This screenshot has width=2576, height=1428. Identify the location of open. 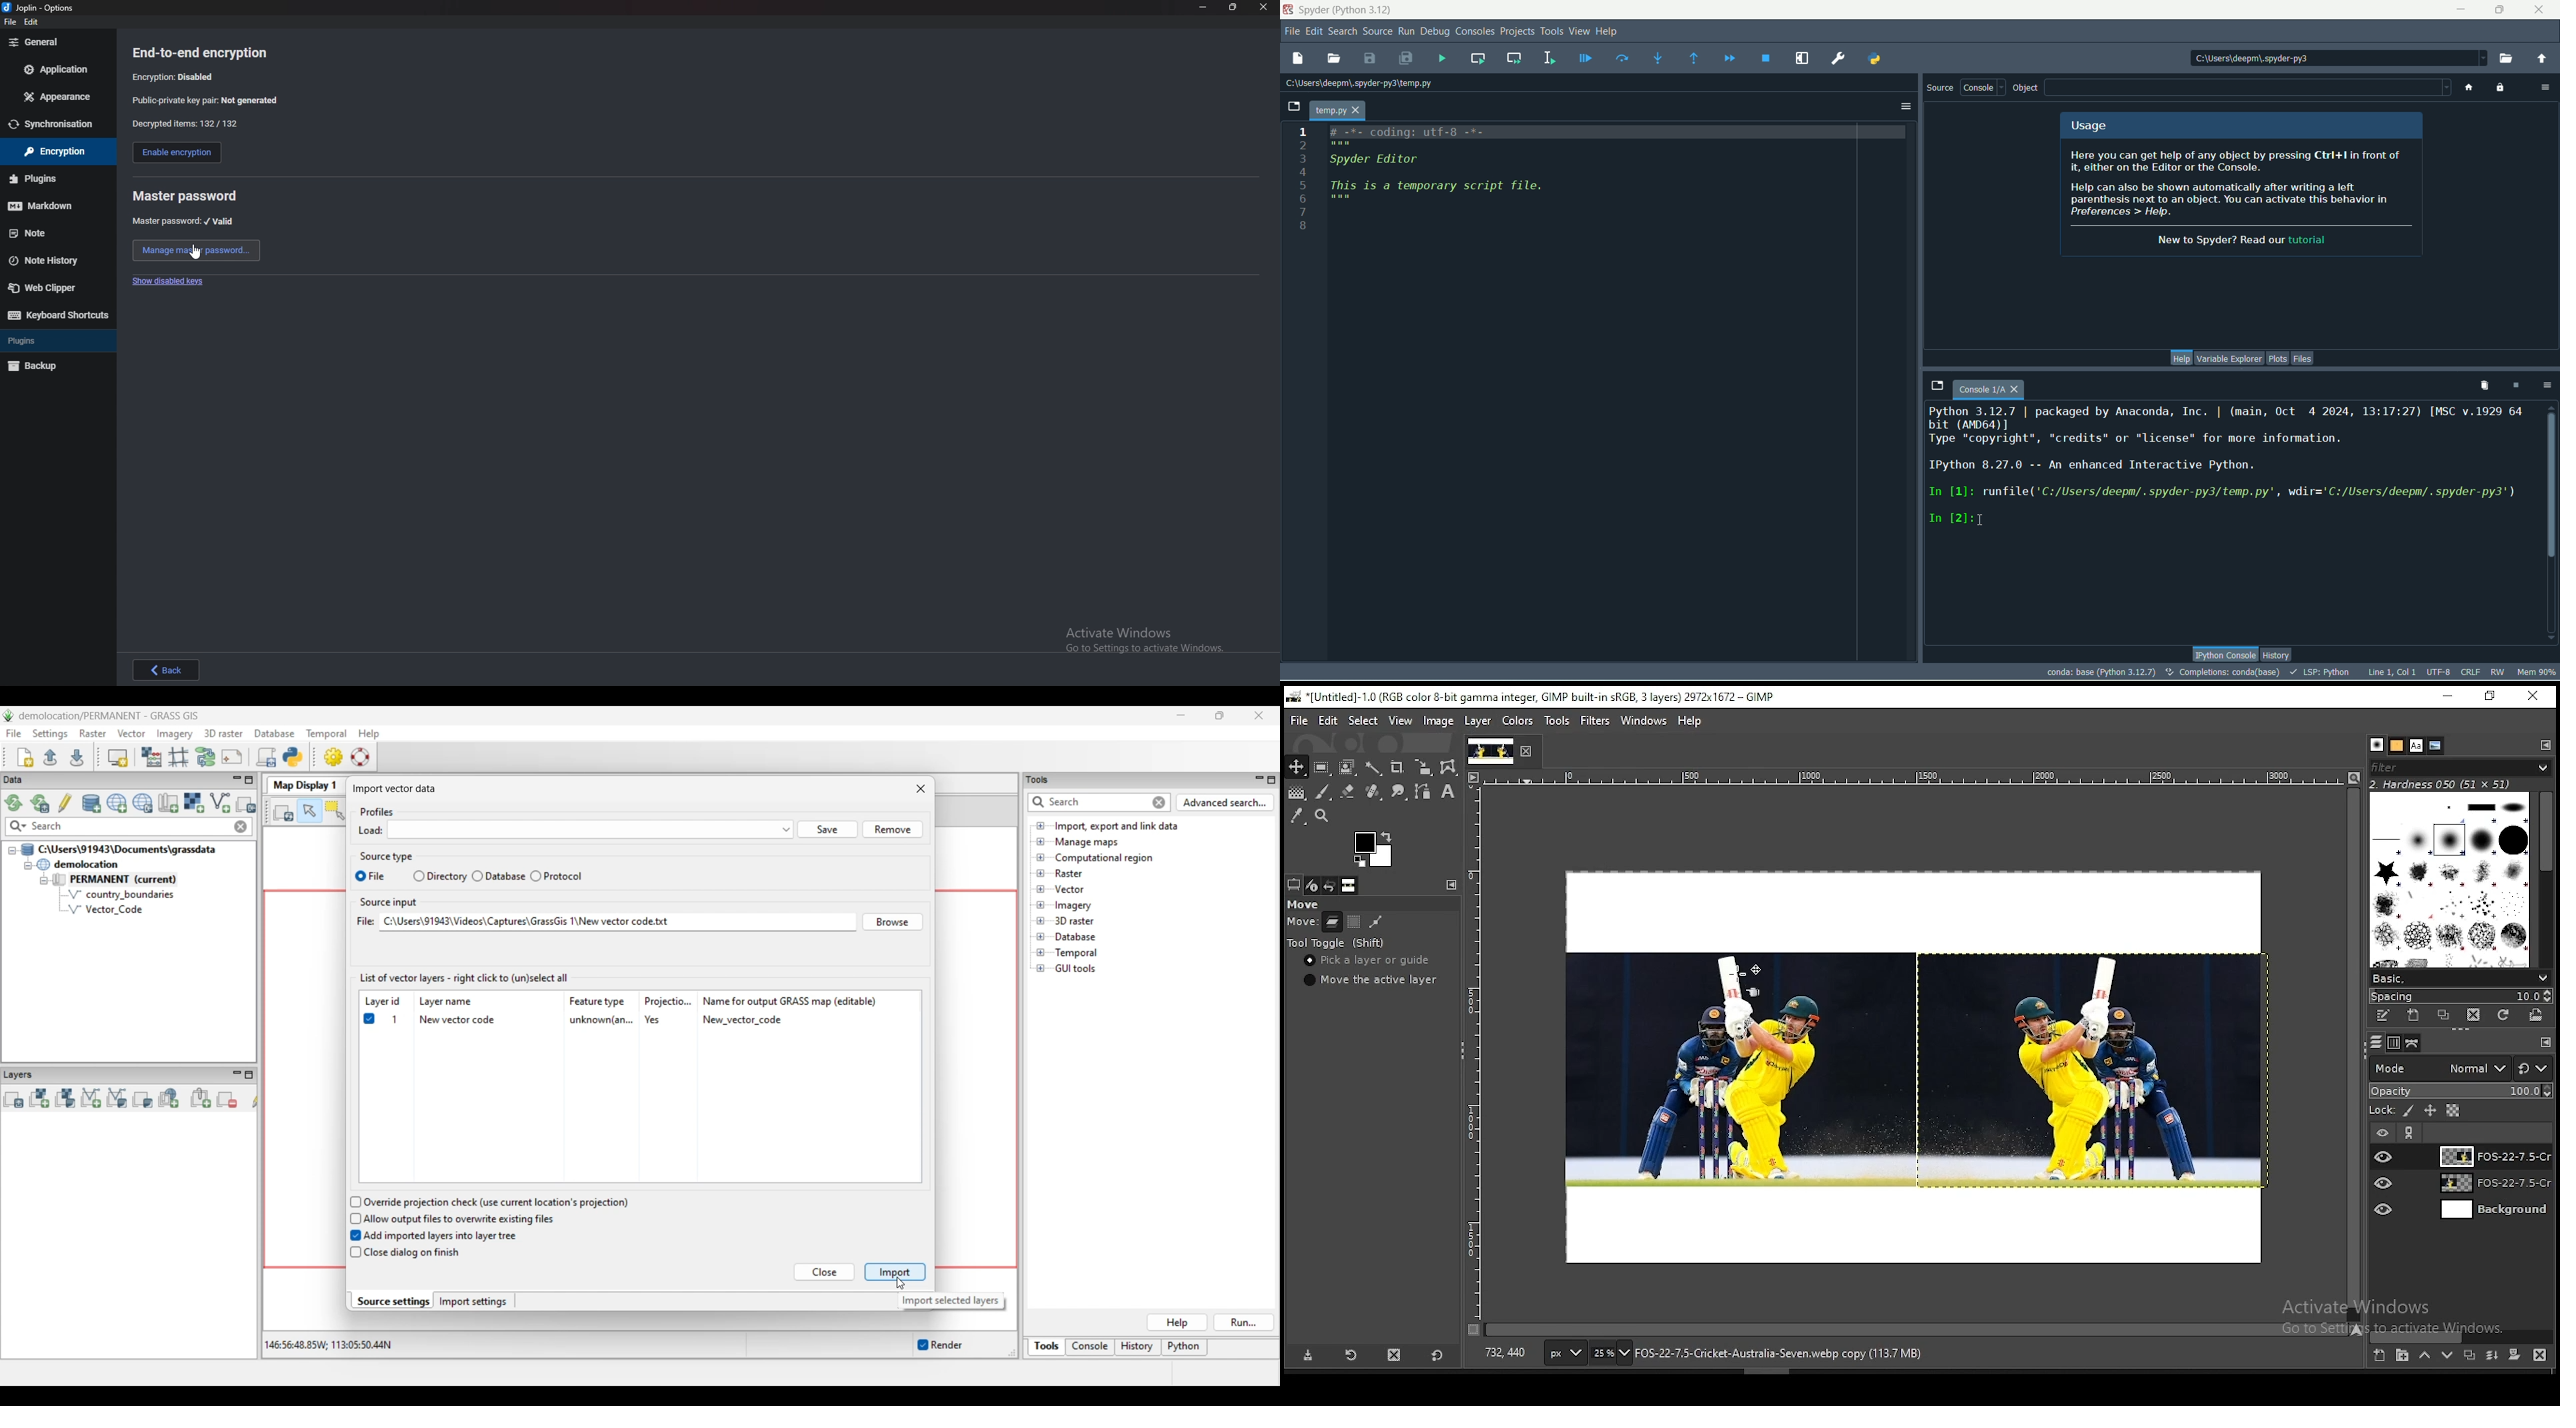
(1333, 59).